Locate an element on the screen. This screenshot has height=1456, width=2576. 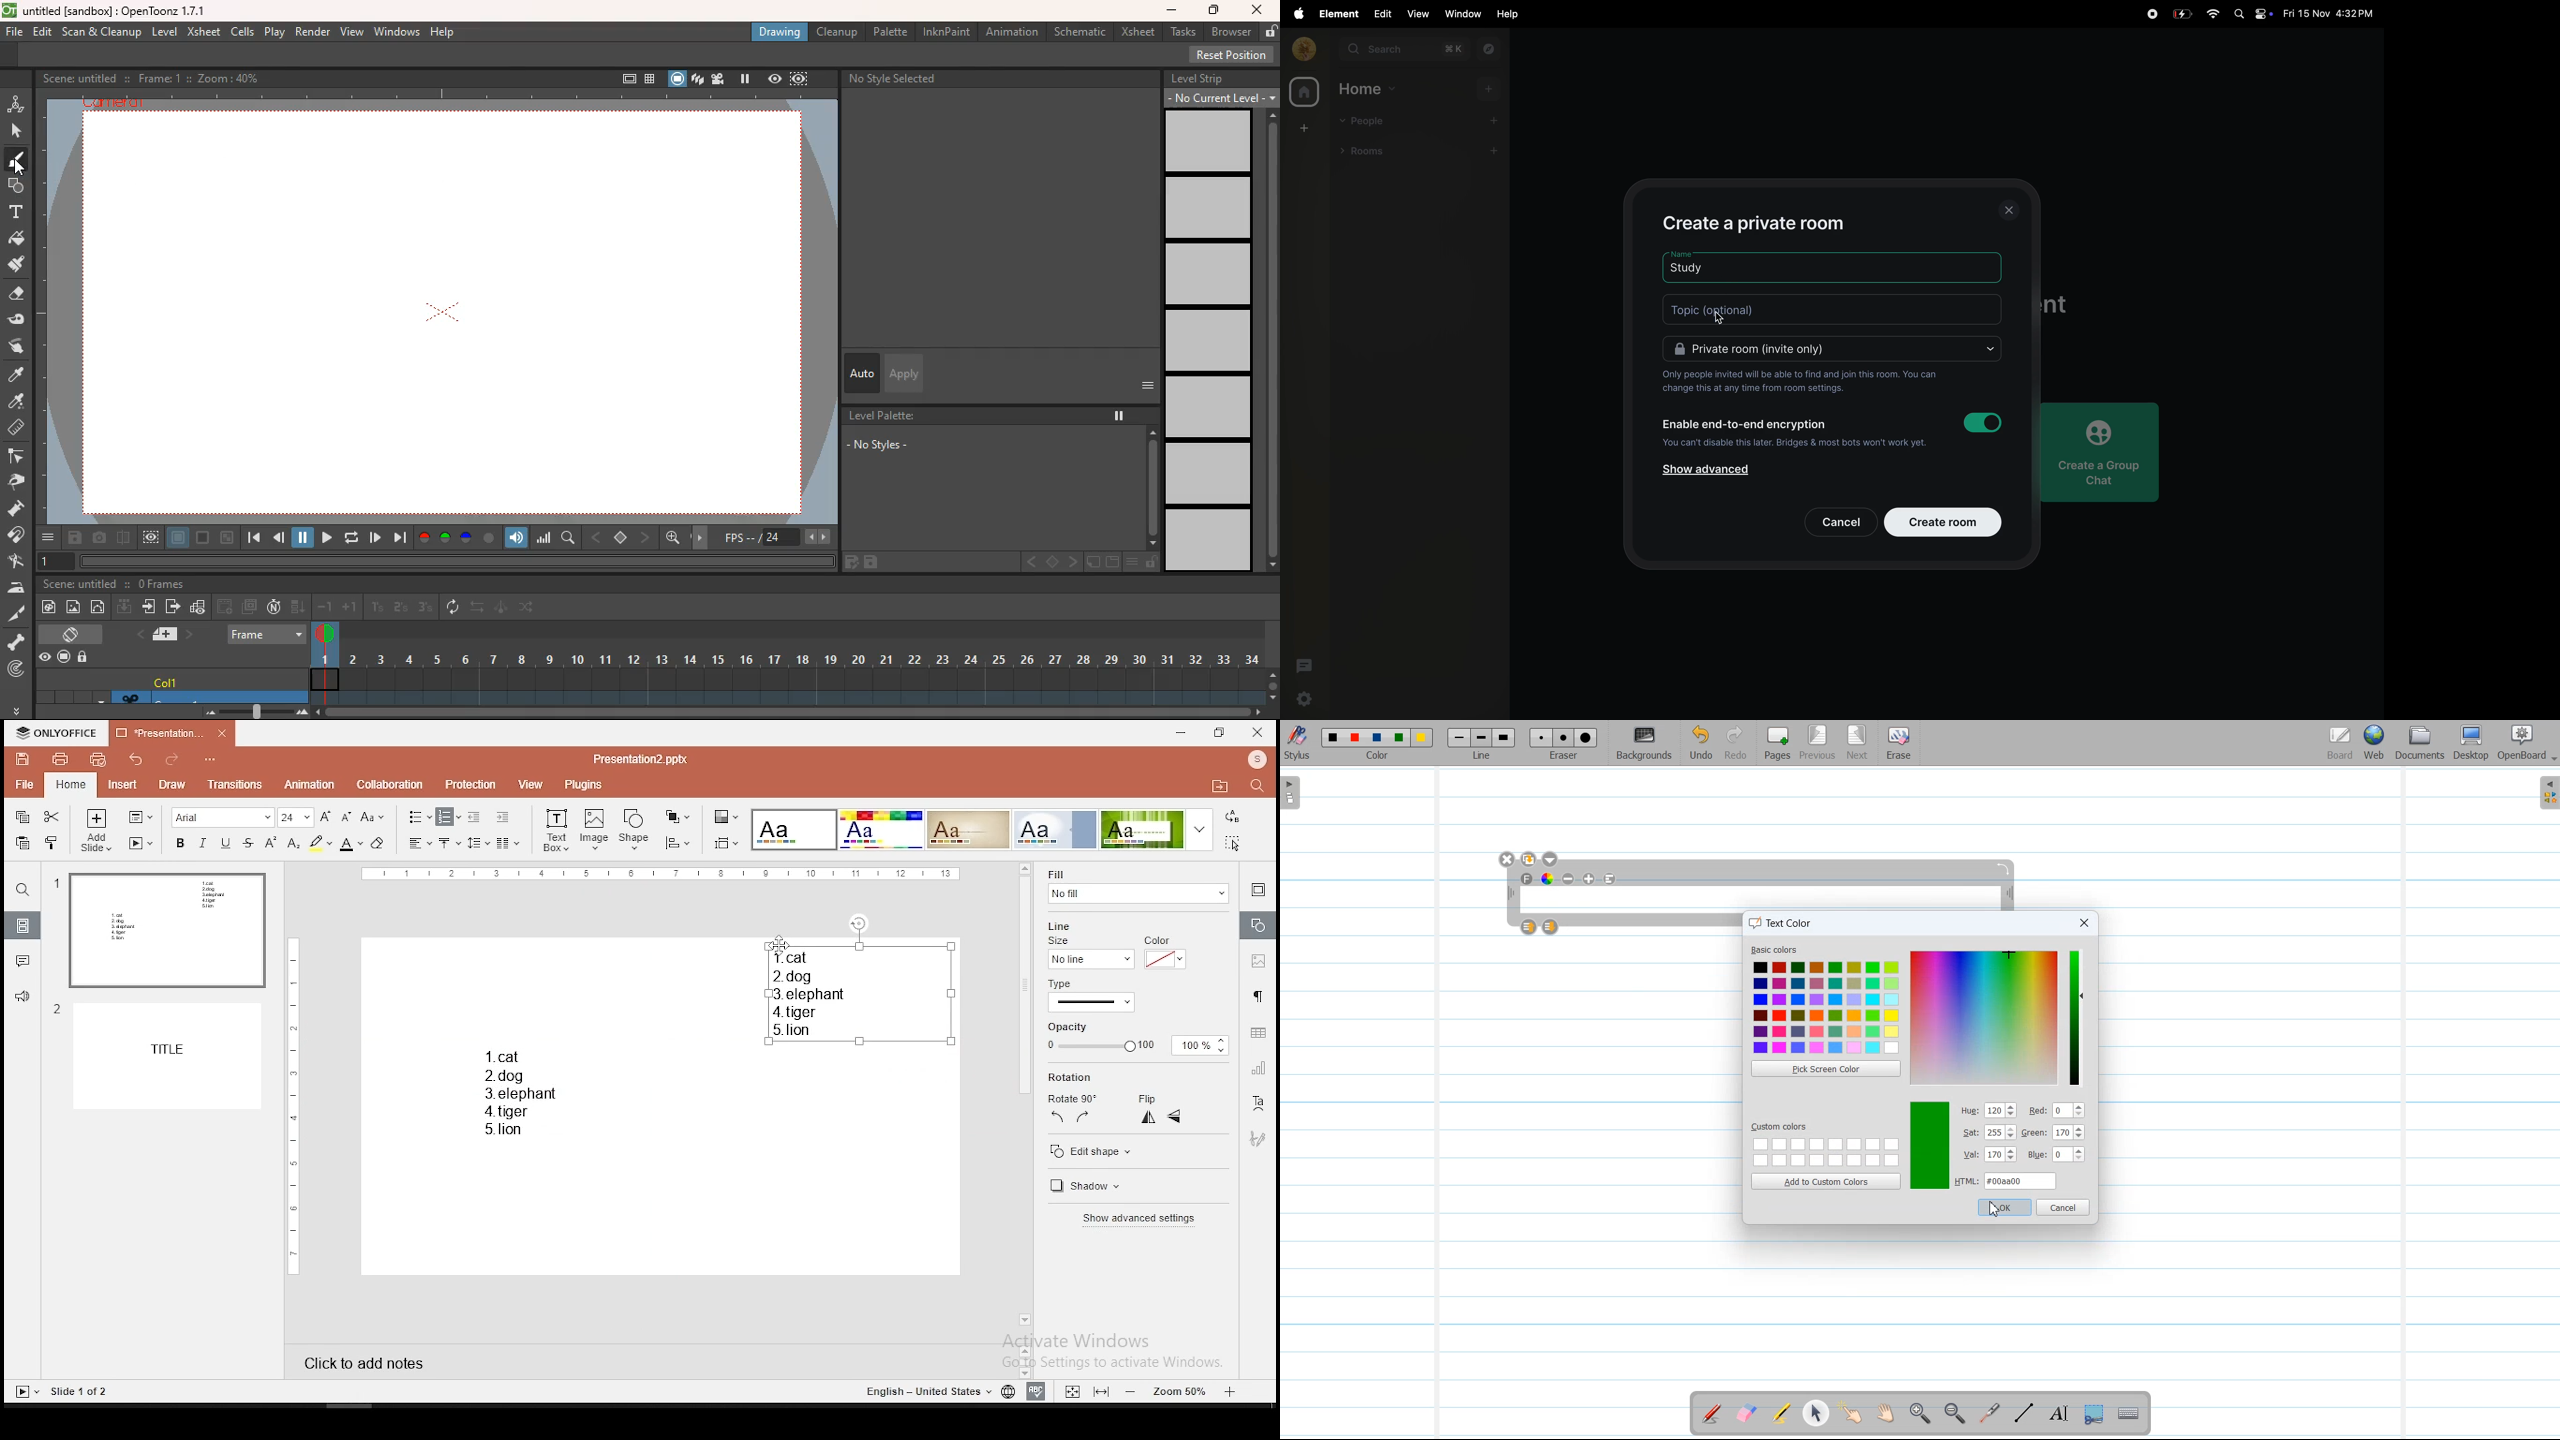
pause is located at coordinates (1117, 411).